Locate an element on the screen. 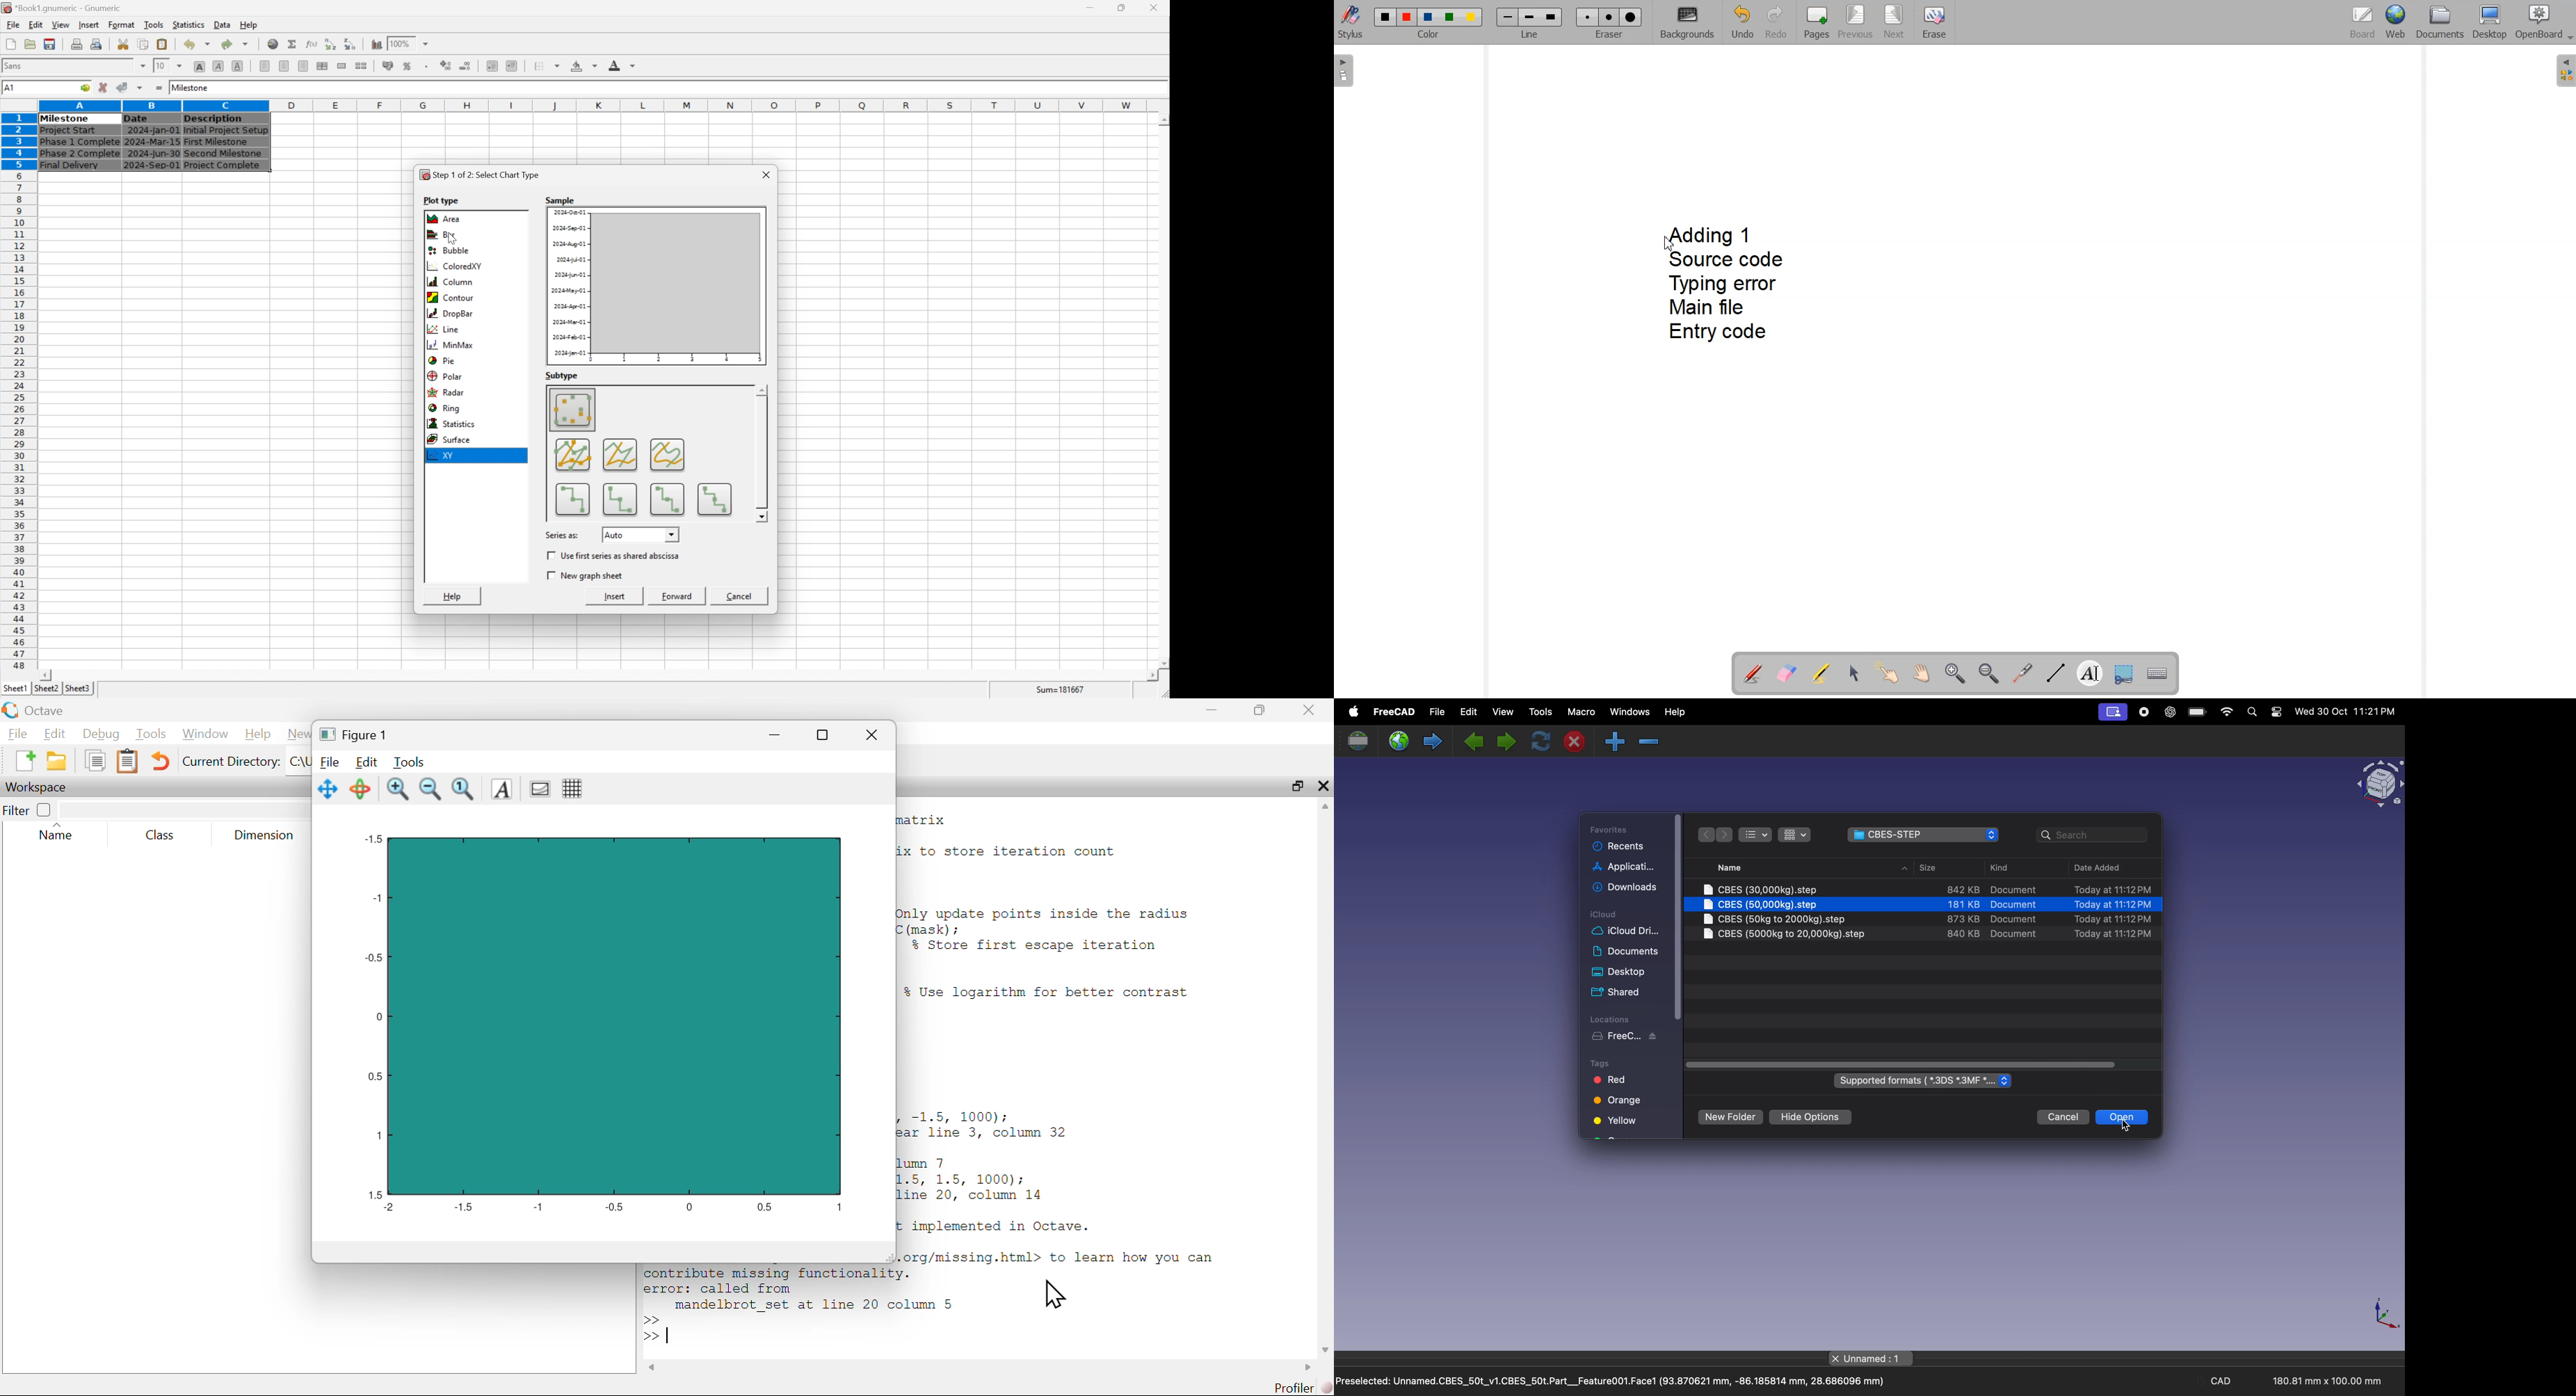 This screenshot has height=1400, width=2576. favourties is located at coordinates (1617, 829).